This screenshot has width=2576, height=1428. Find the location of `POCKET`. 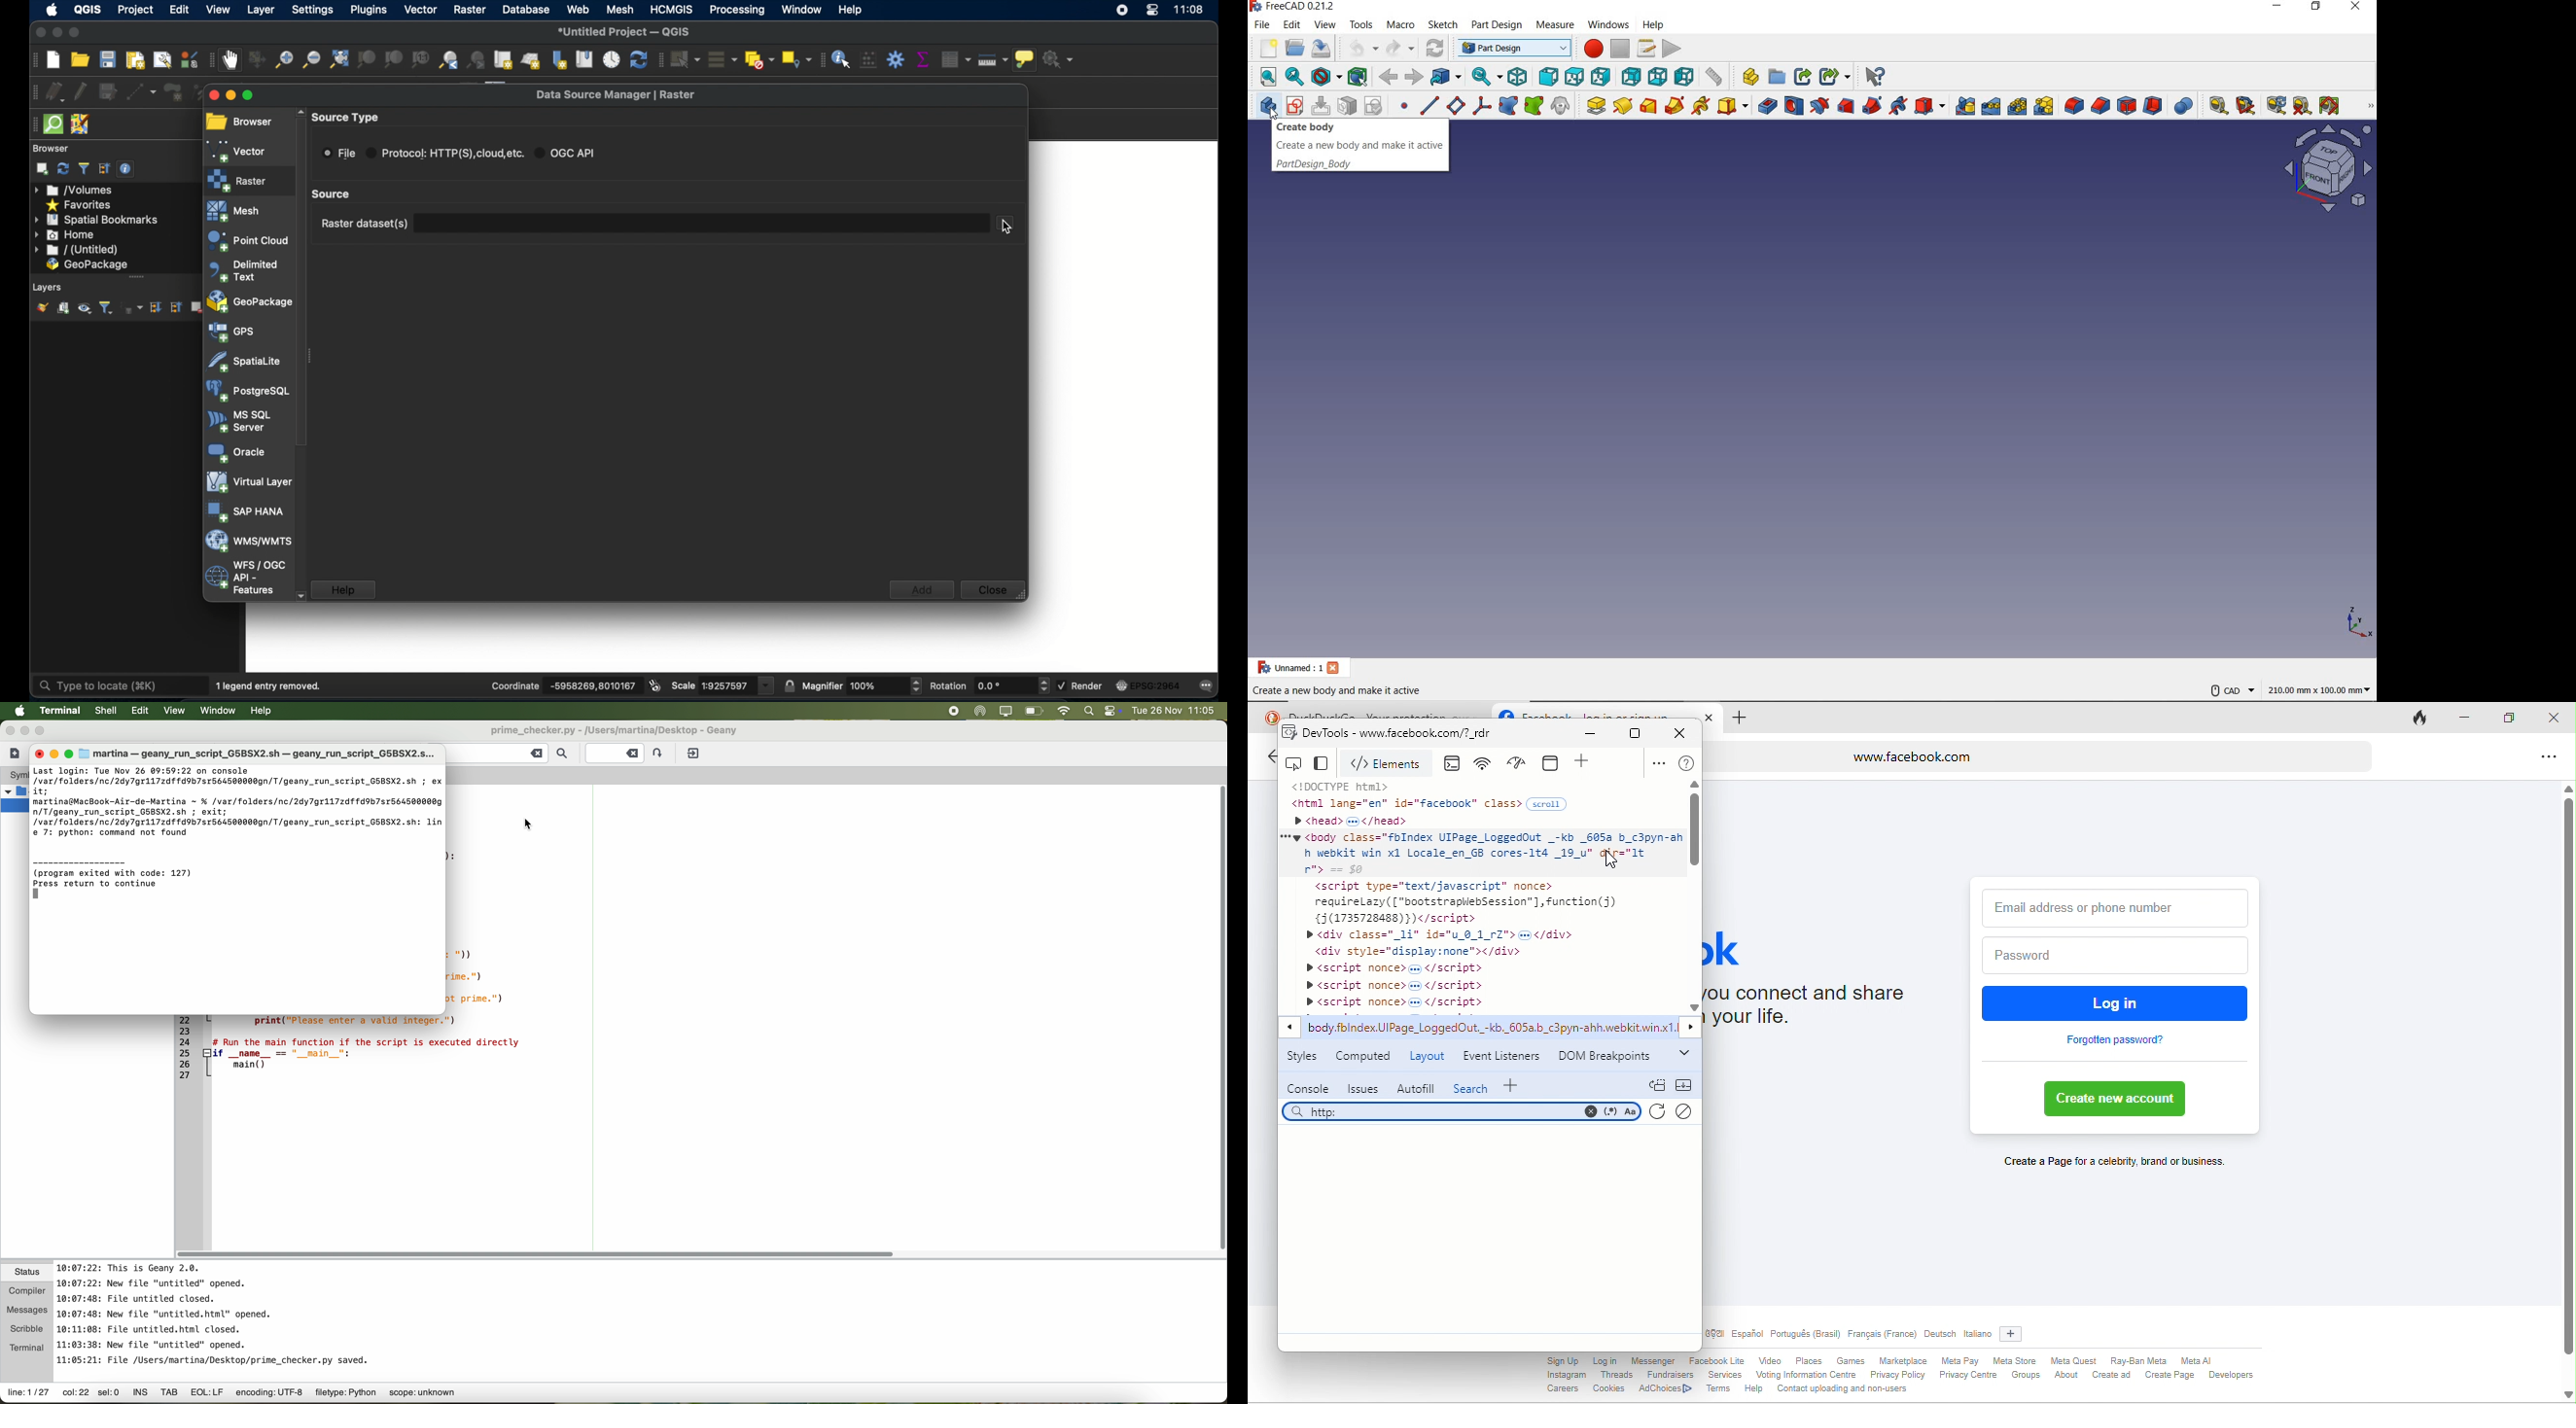

POCKET is located at coordinates (1767, 104).